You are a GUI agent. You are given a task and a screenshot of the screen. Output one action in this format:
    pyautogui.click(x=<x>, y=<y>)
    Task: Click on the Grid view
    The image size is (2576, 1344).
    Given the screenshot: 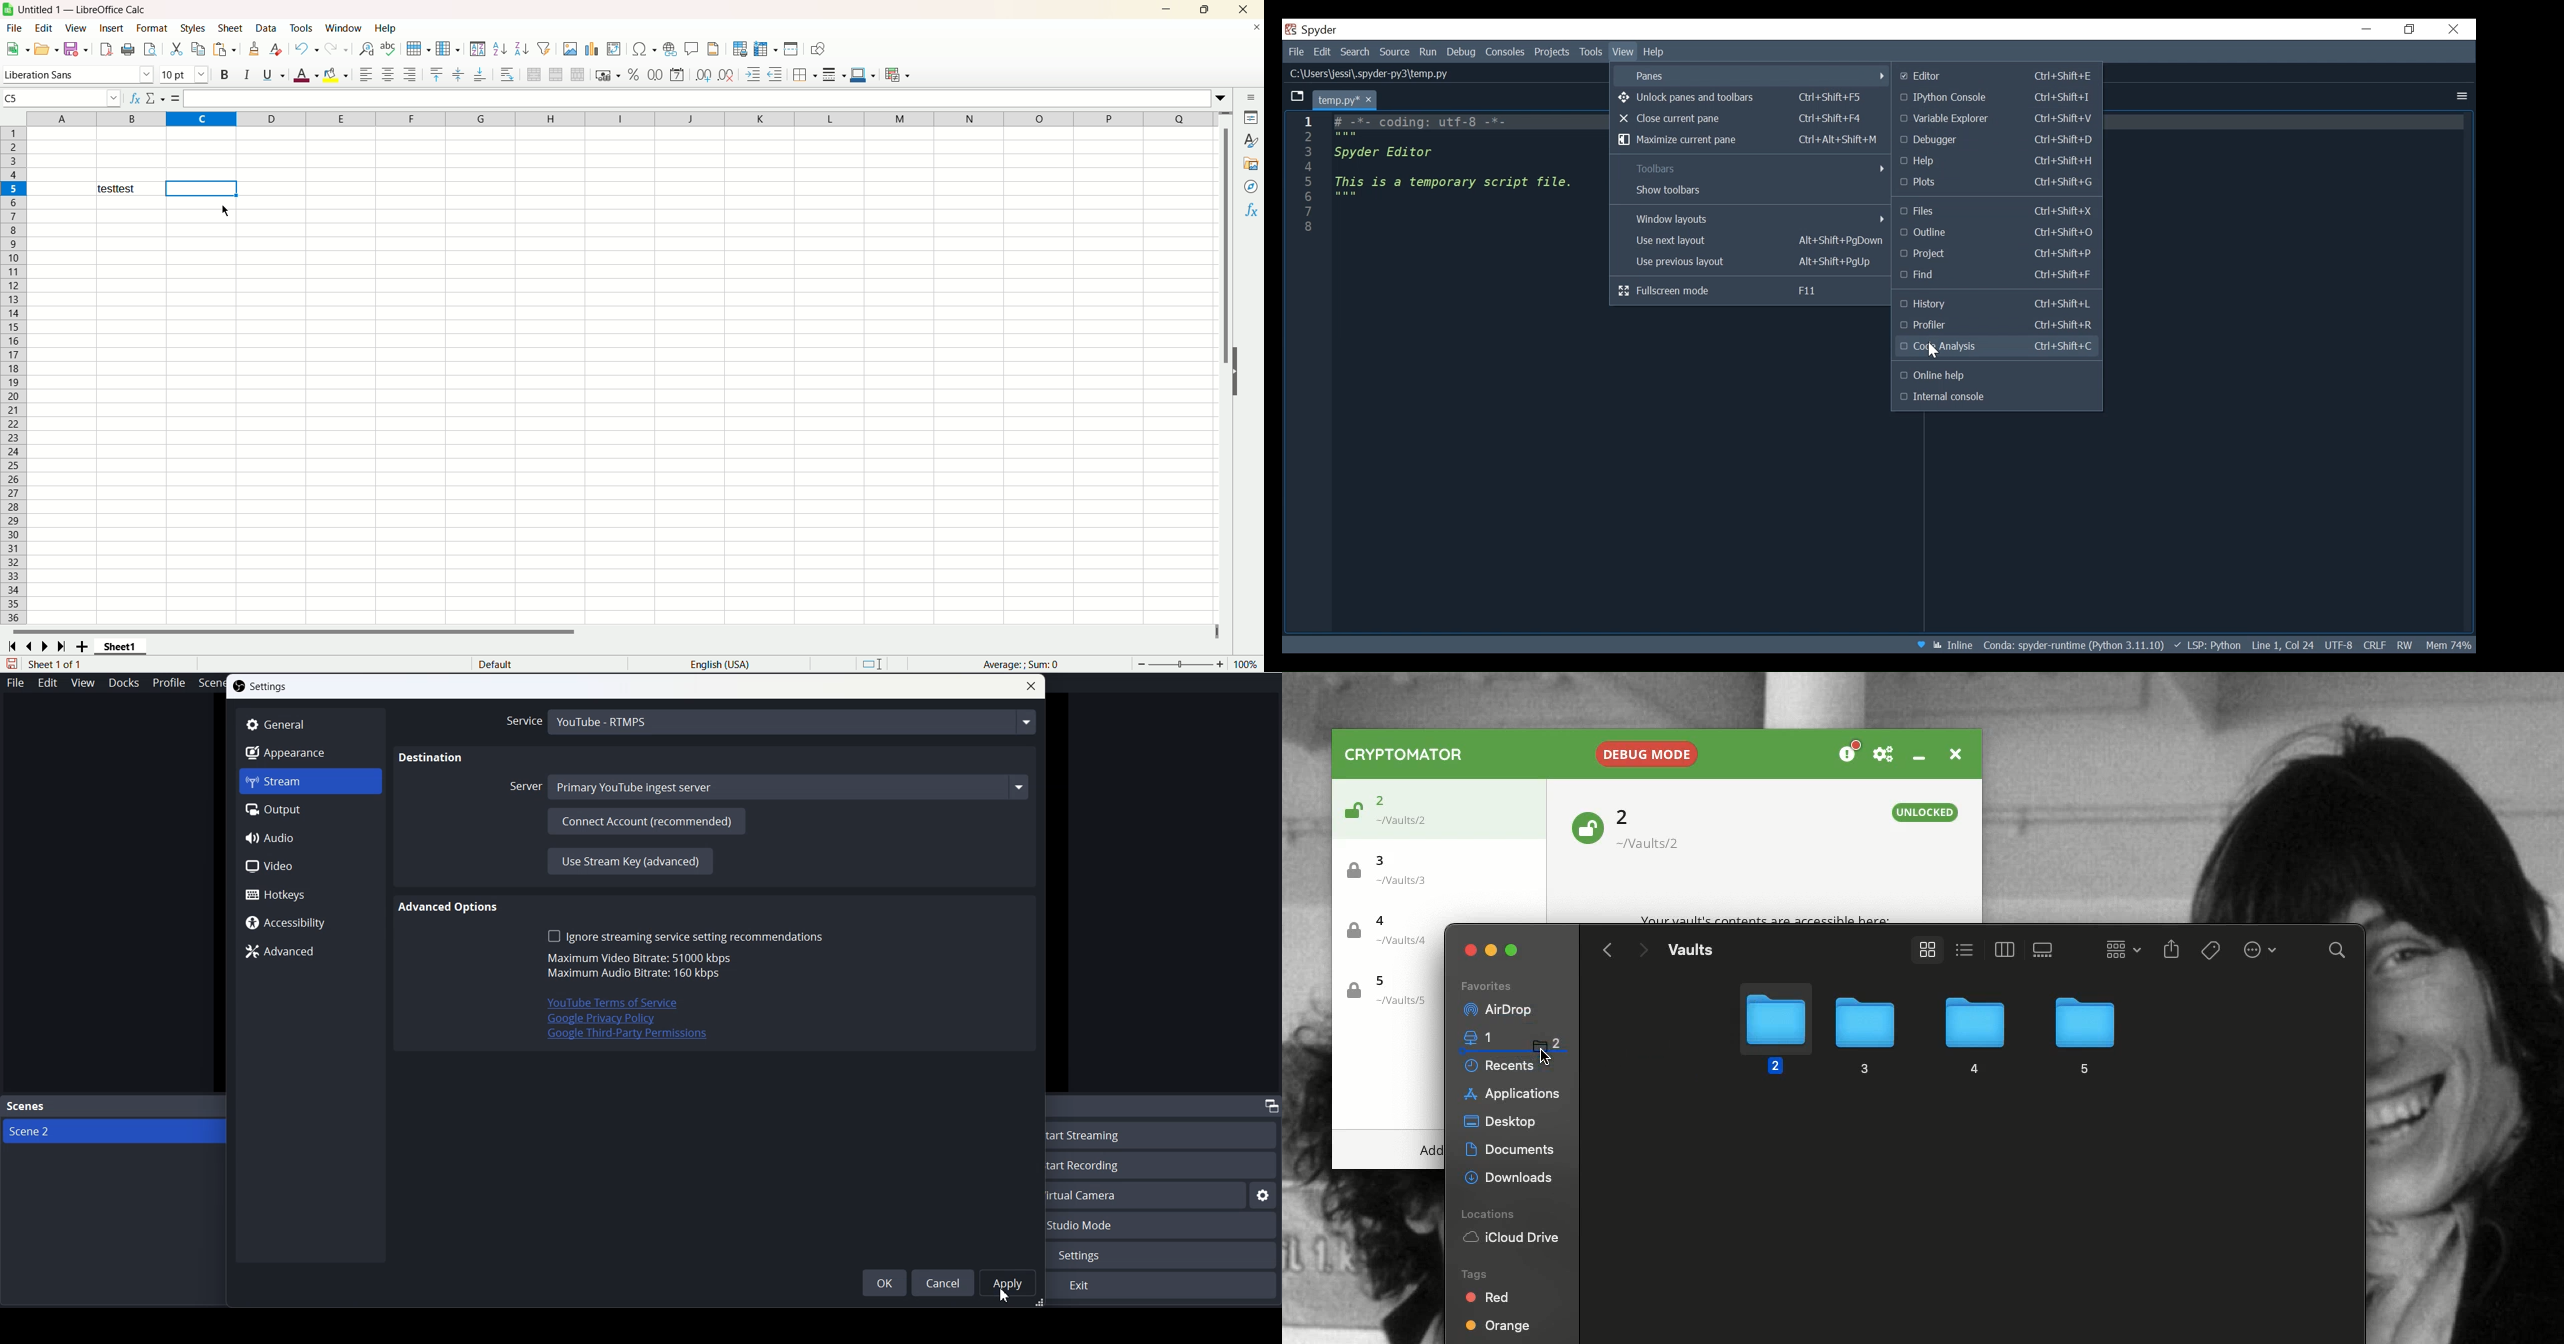 What is the action you would take?
    pyautogui.click(x=2118, y=948)
    